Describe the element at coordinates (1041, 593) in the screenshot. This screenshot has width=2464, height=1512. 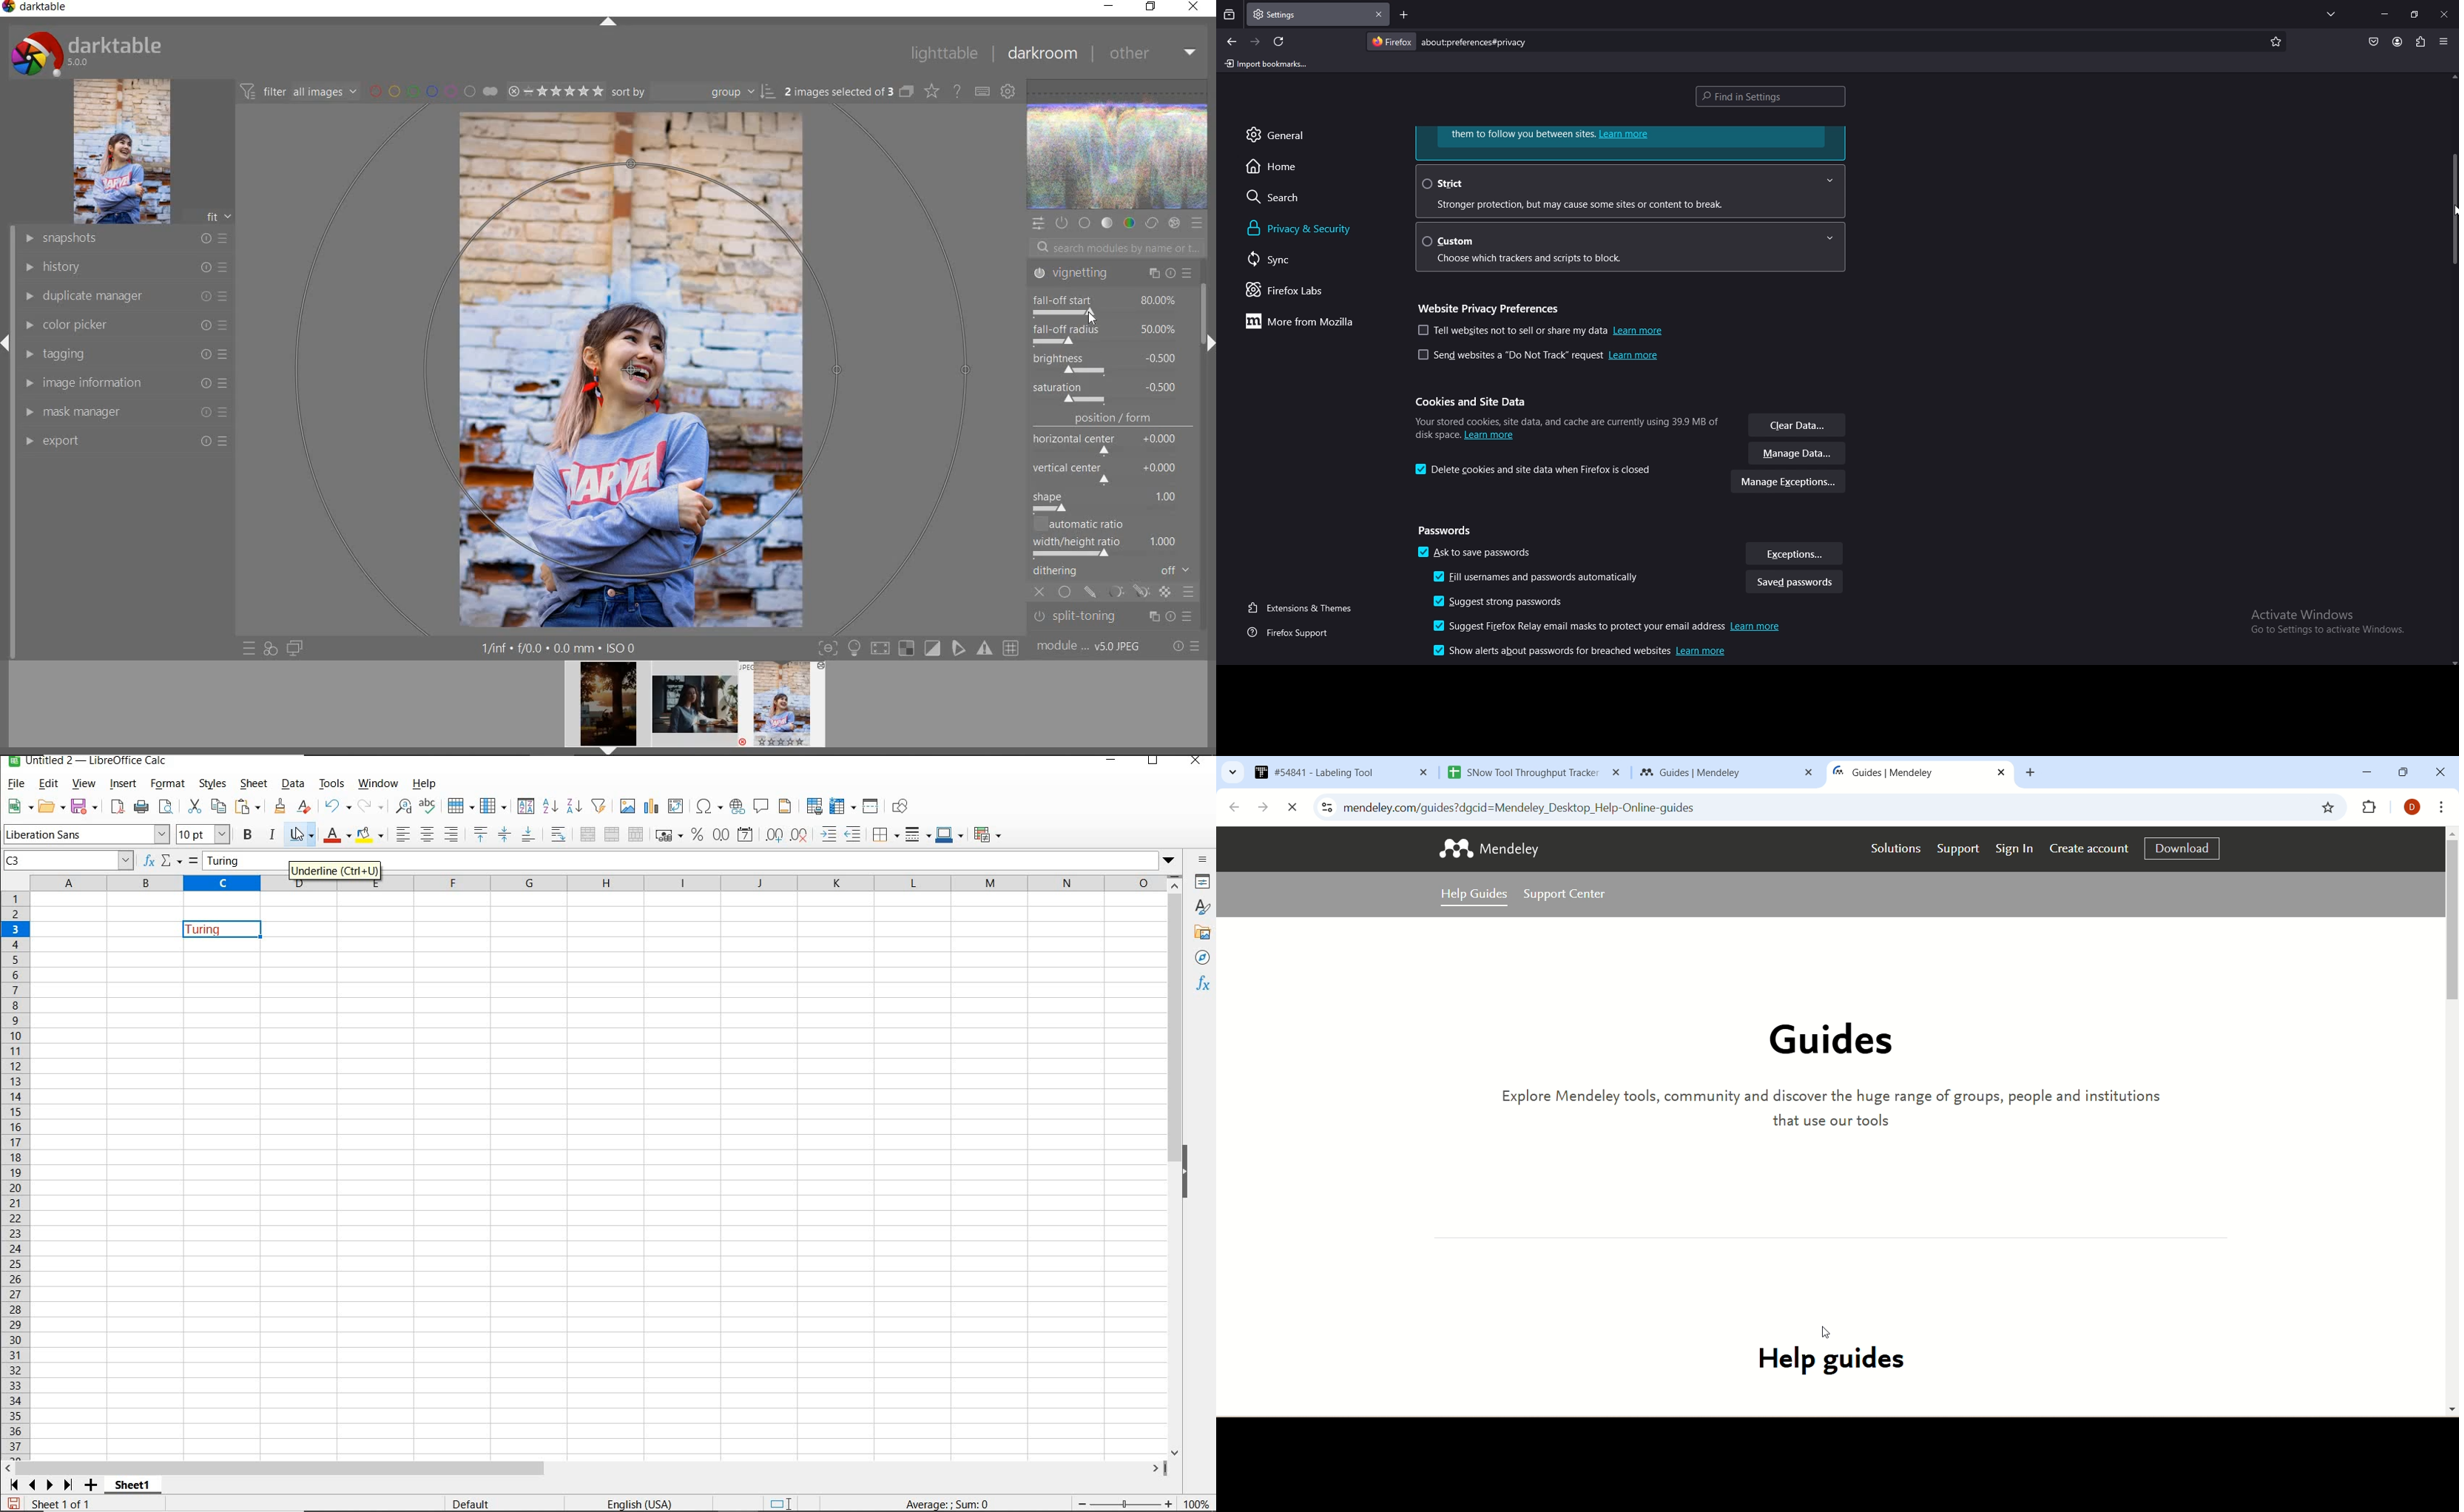
I see `close` at that location.